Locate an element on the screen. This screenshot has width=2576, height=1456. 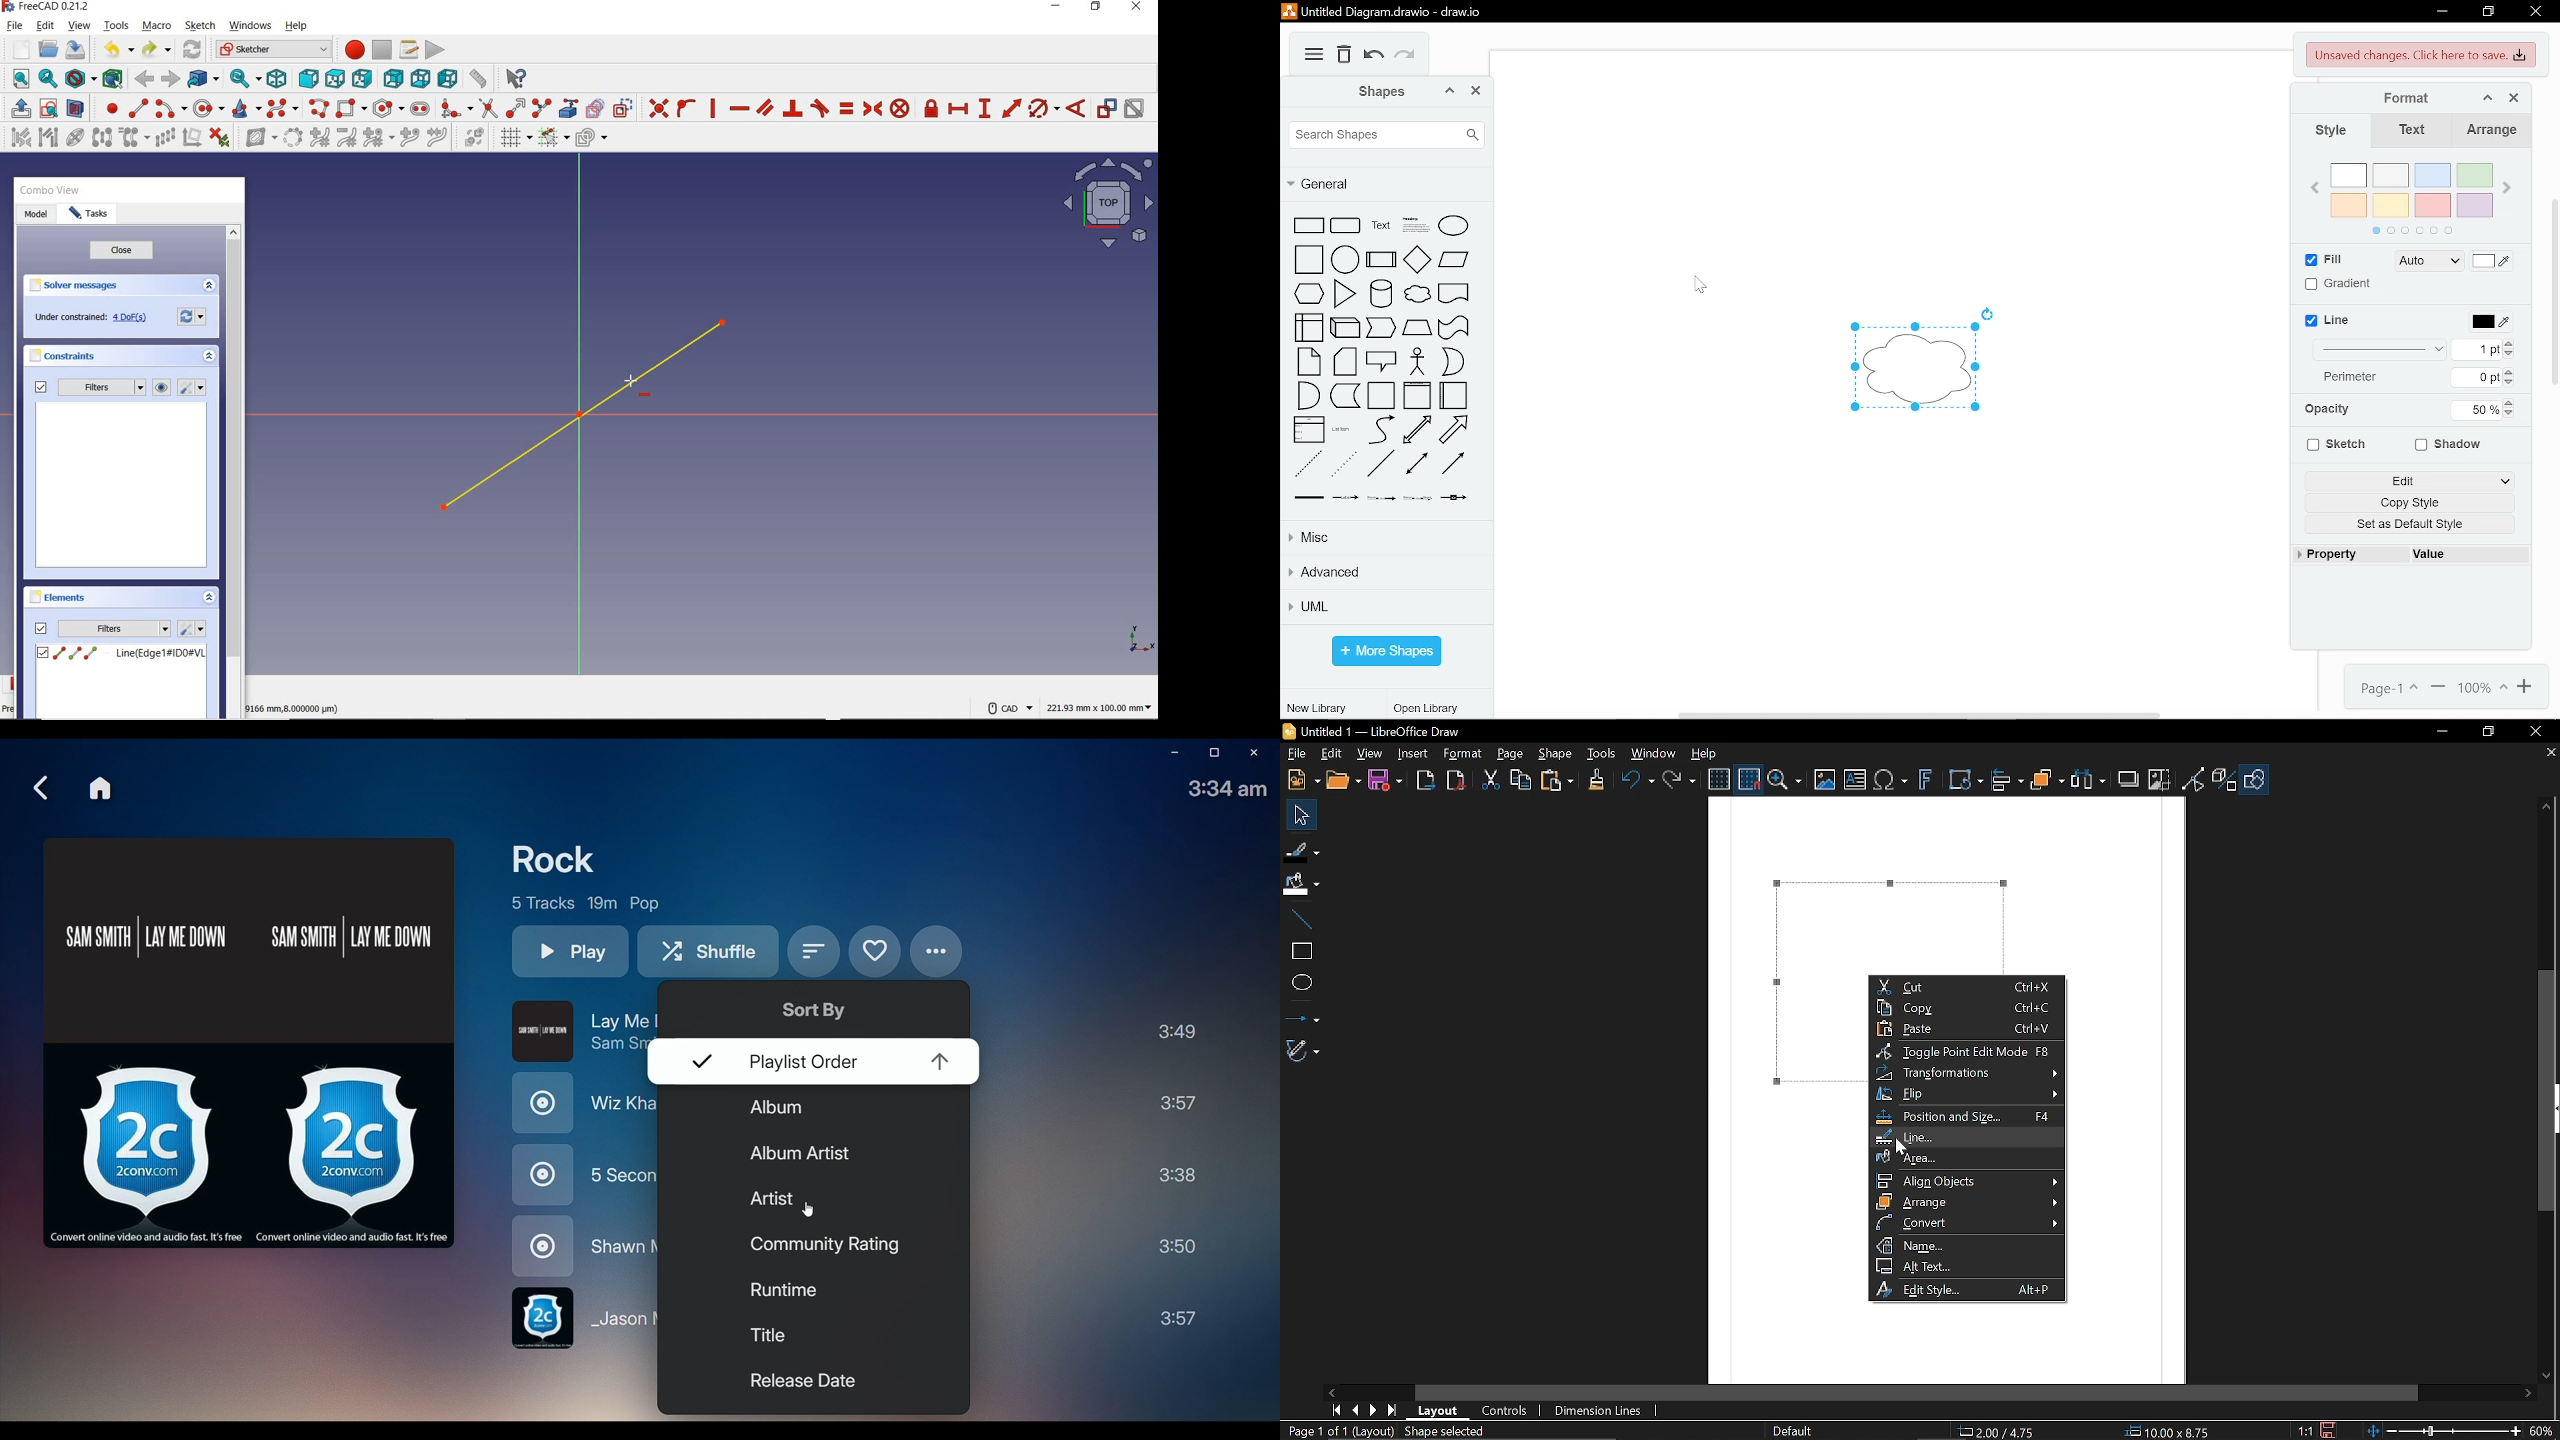
unsaved changes. Click here to save. is located at coordinates (2421, 55).